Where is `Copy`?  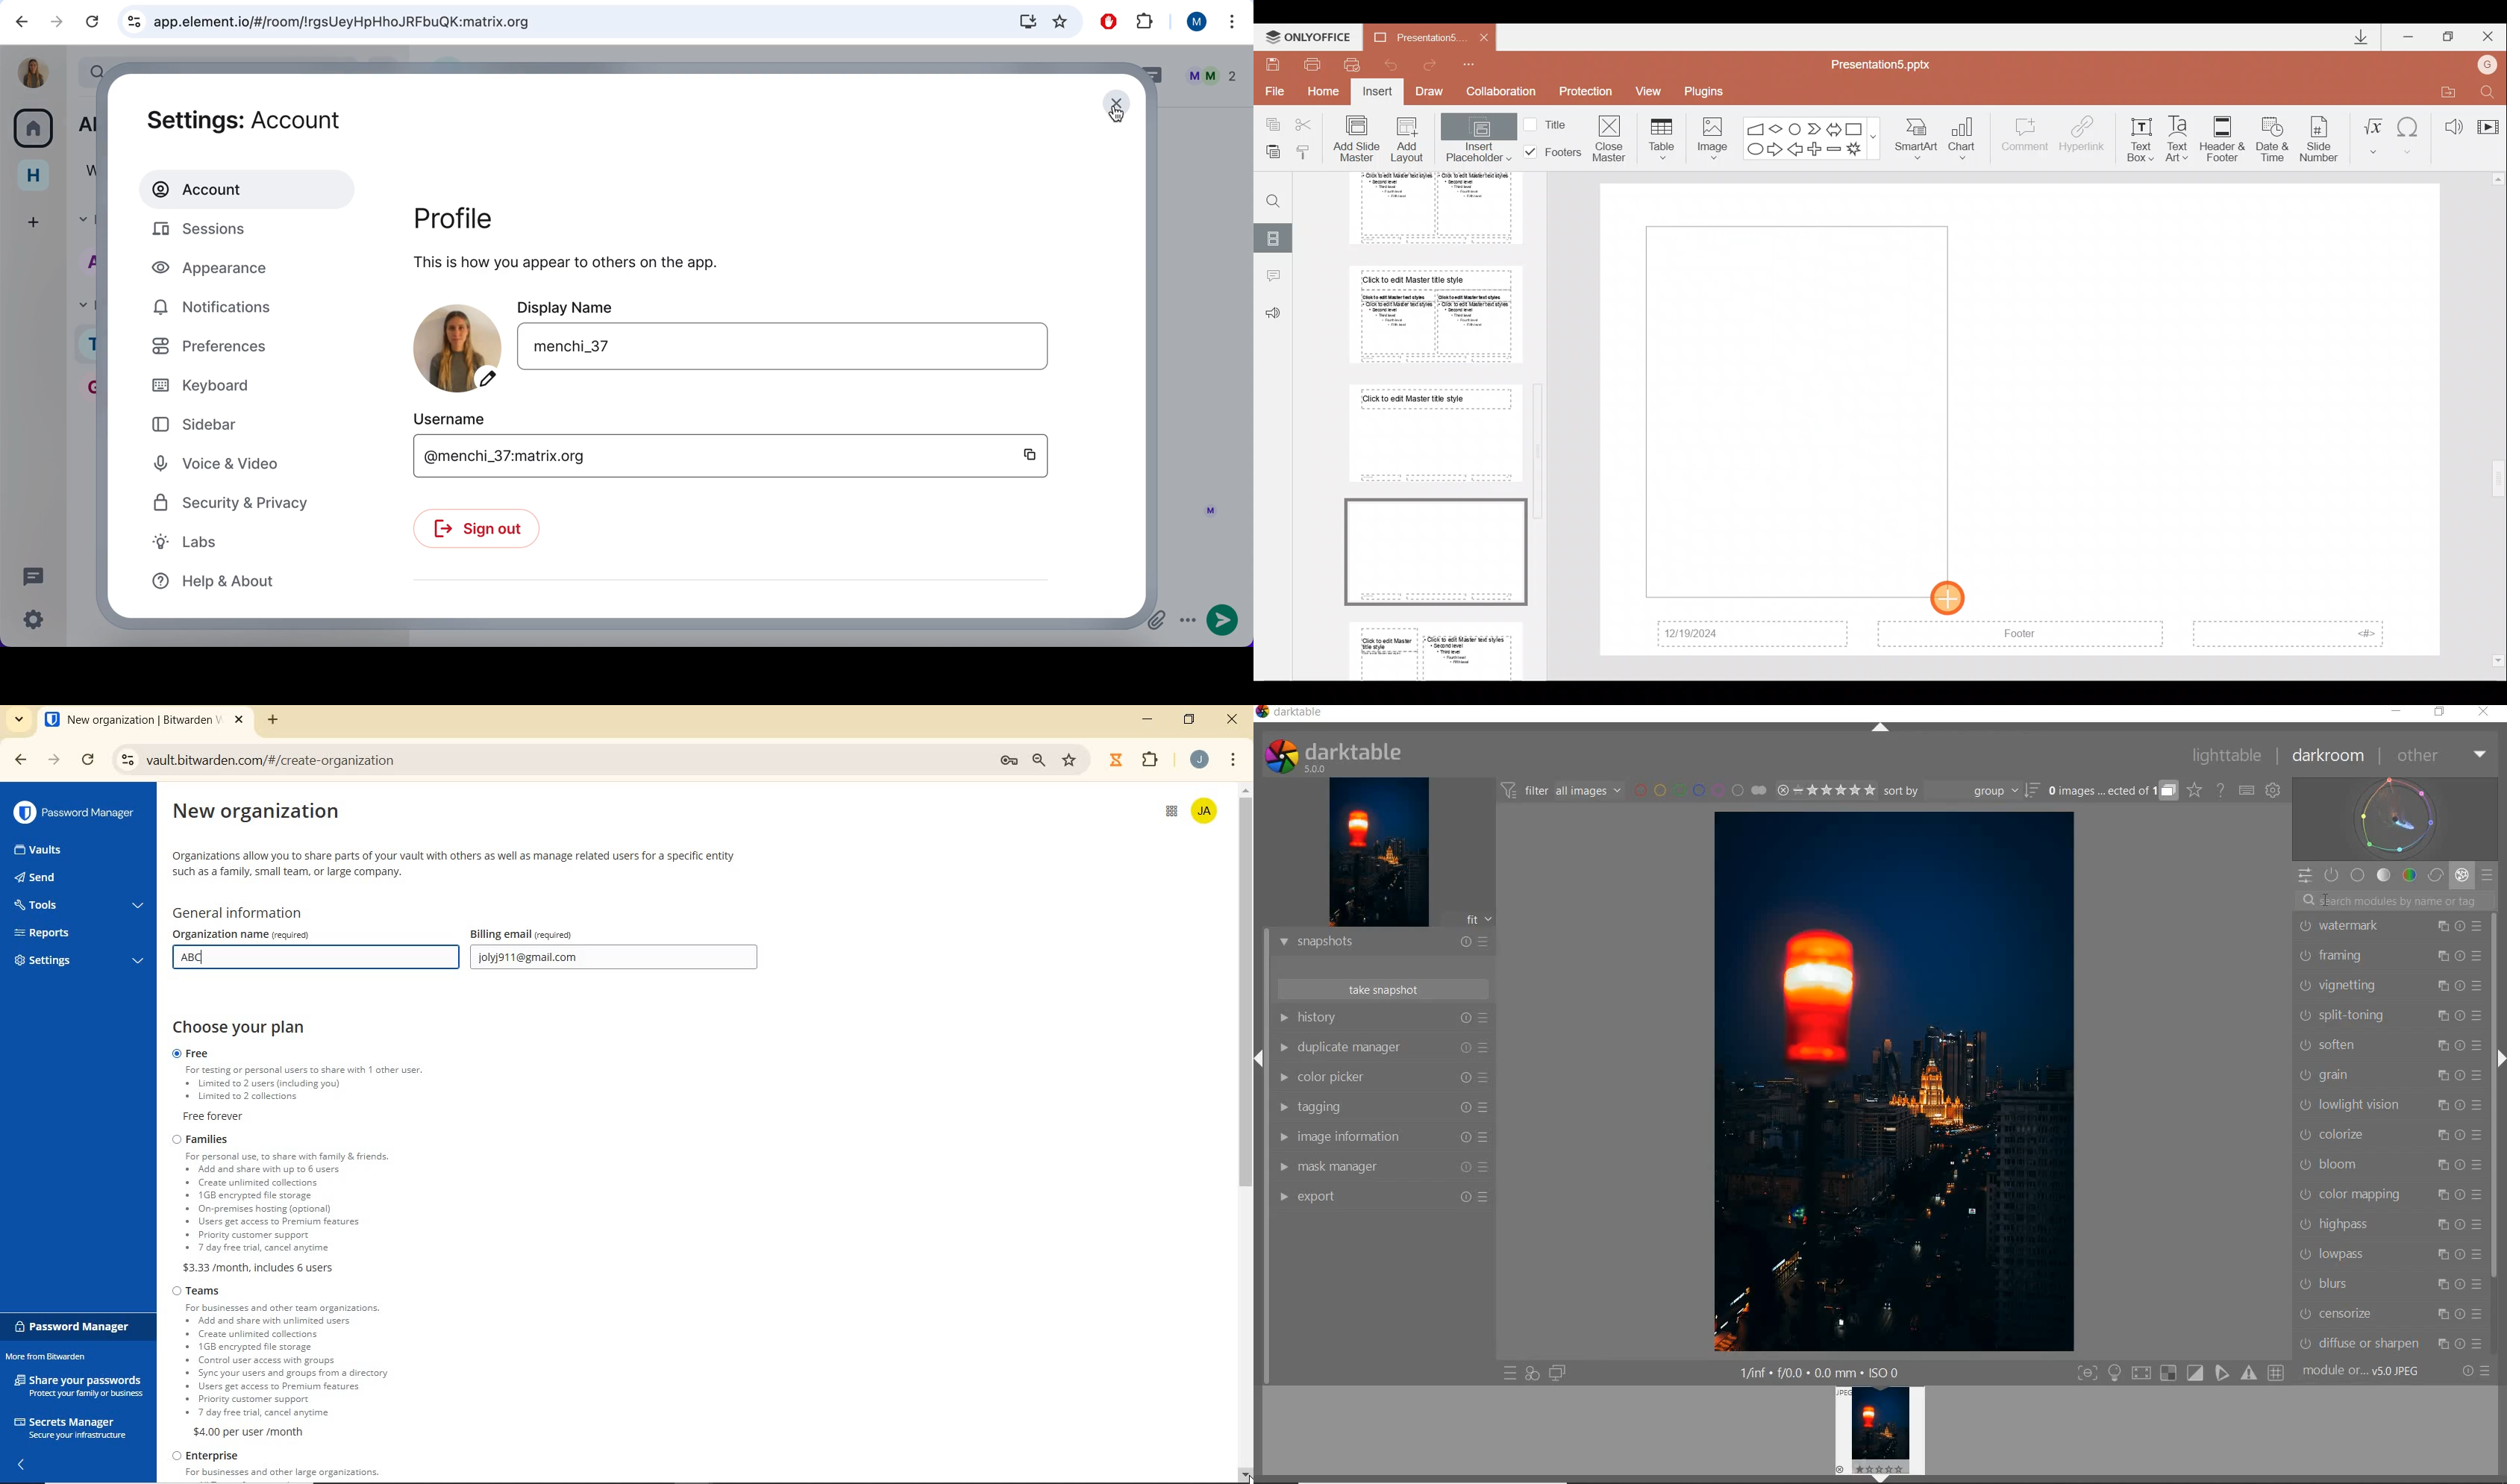
Copy is located at coordinates (1268, 124).